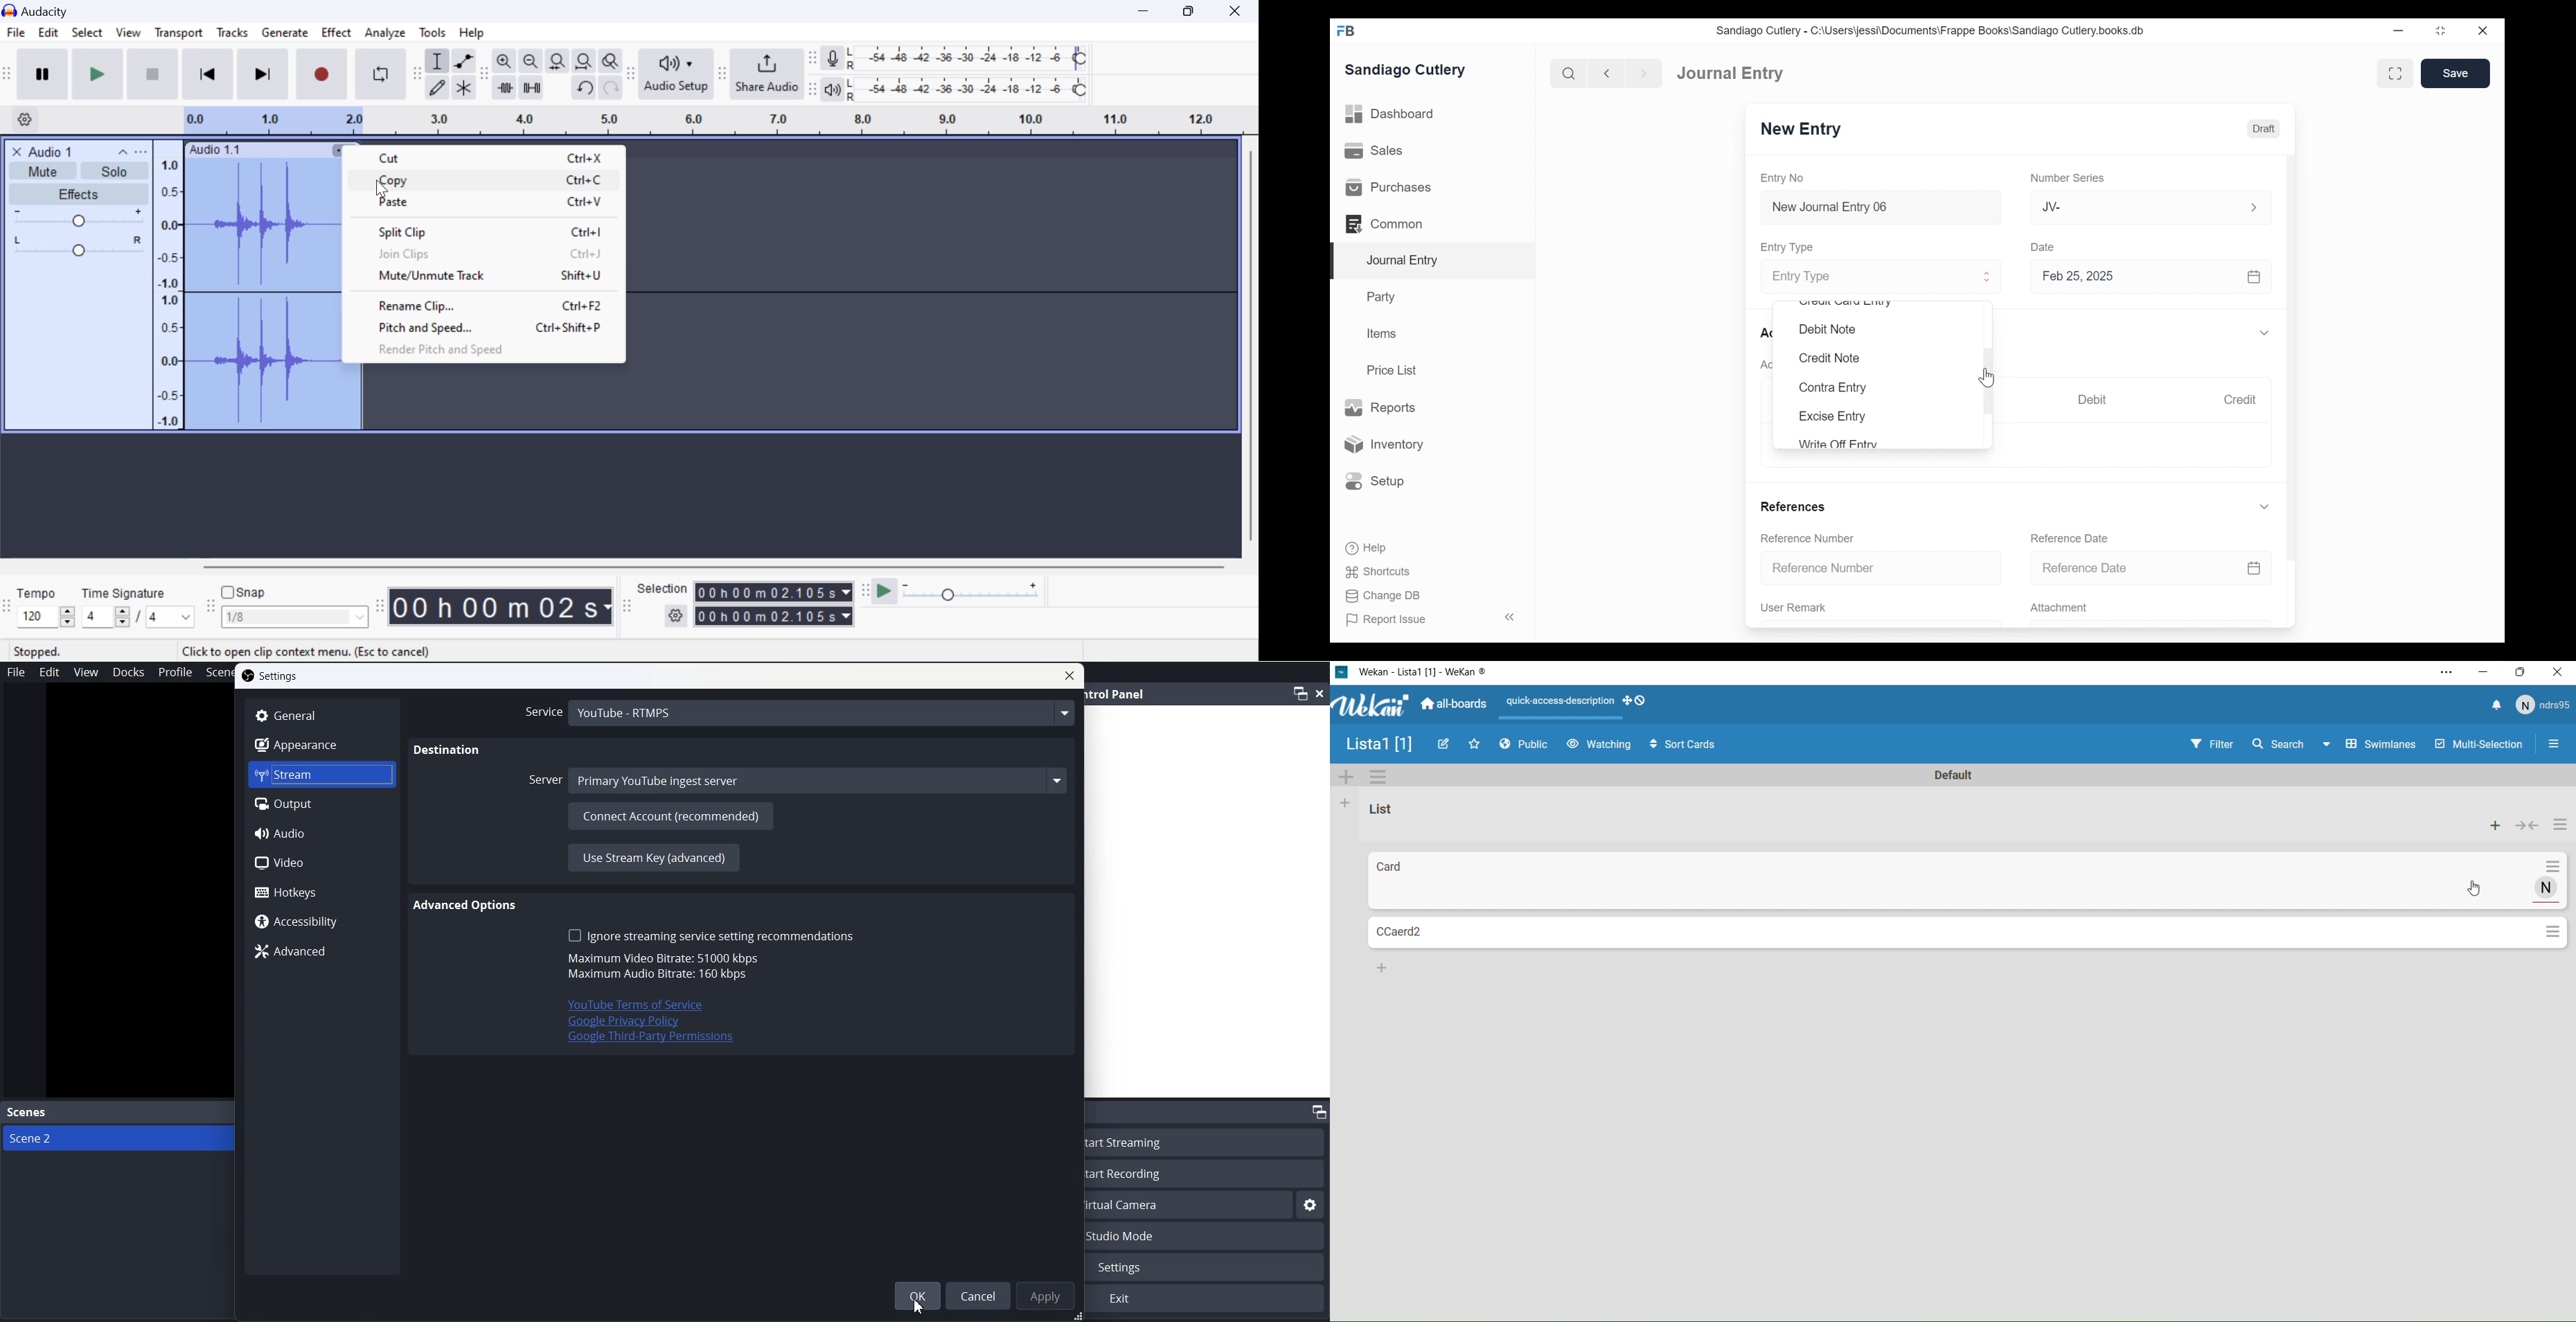  What do you see at coordinates (1960, 777) in the screenshot?
I see `Default` at bounding box center [1960, 777].